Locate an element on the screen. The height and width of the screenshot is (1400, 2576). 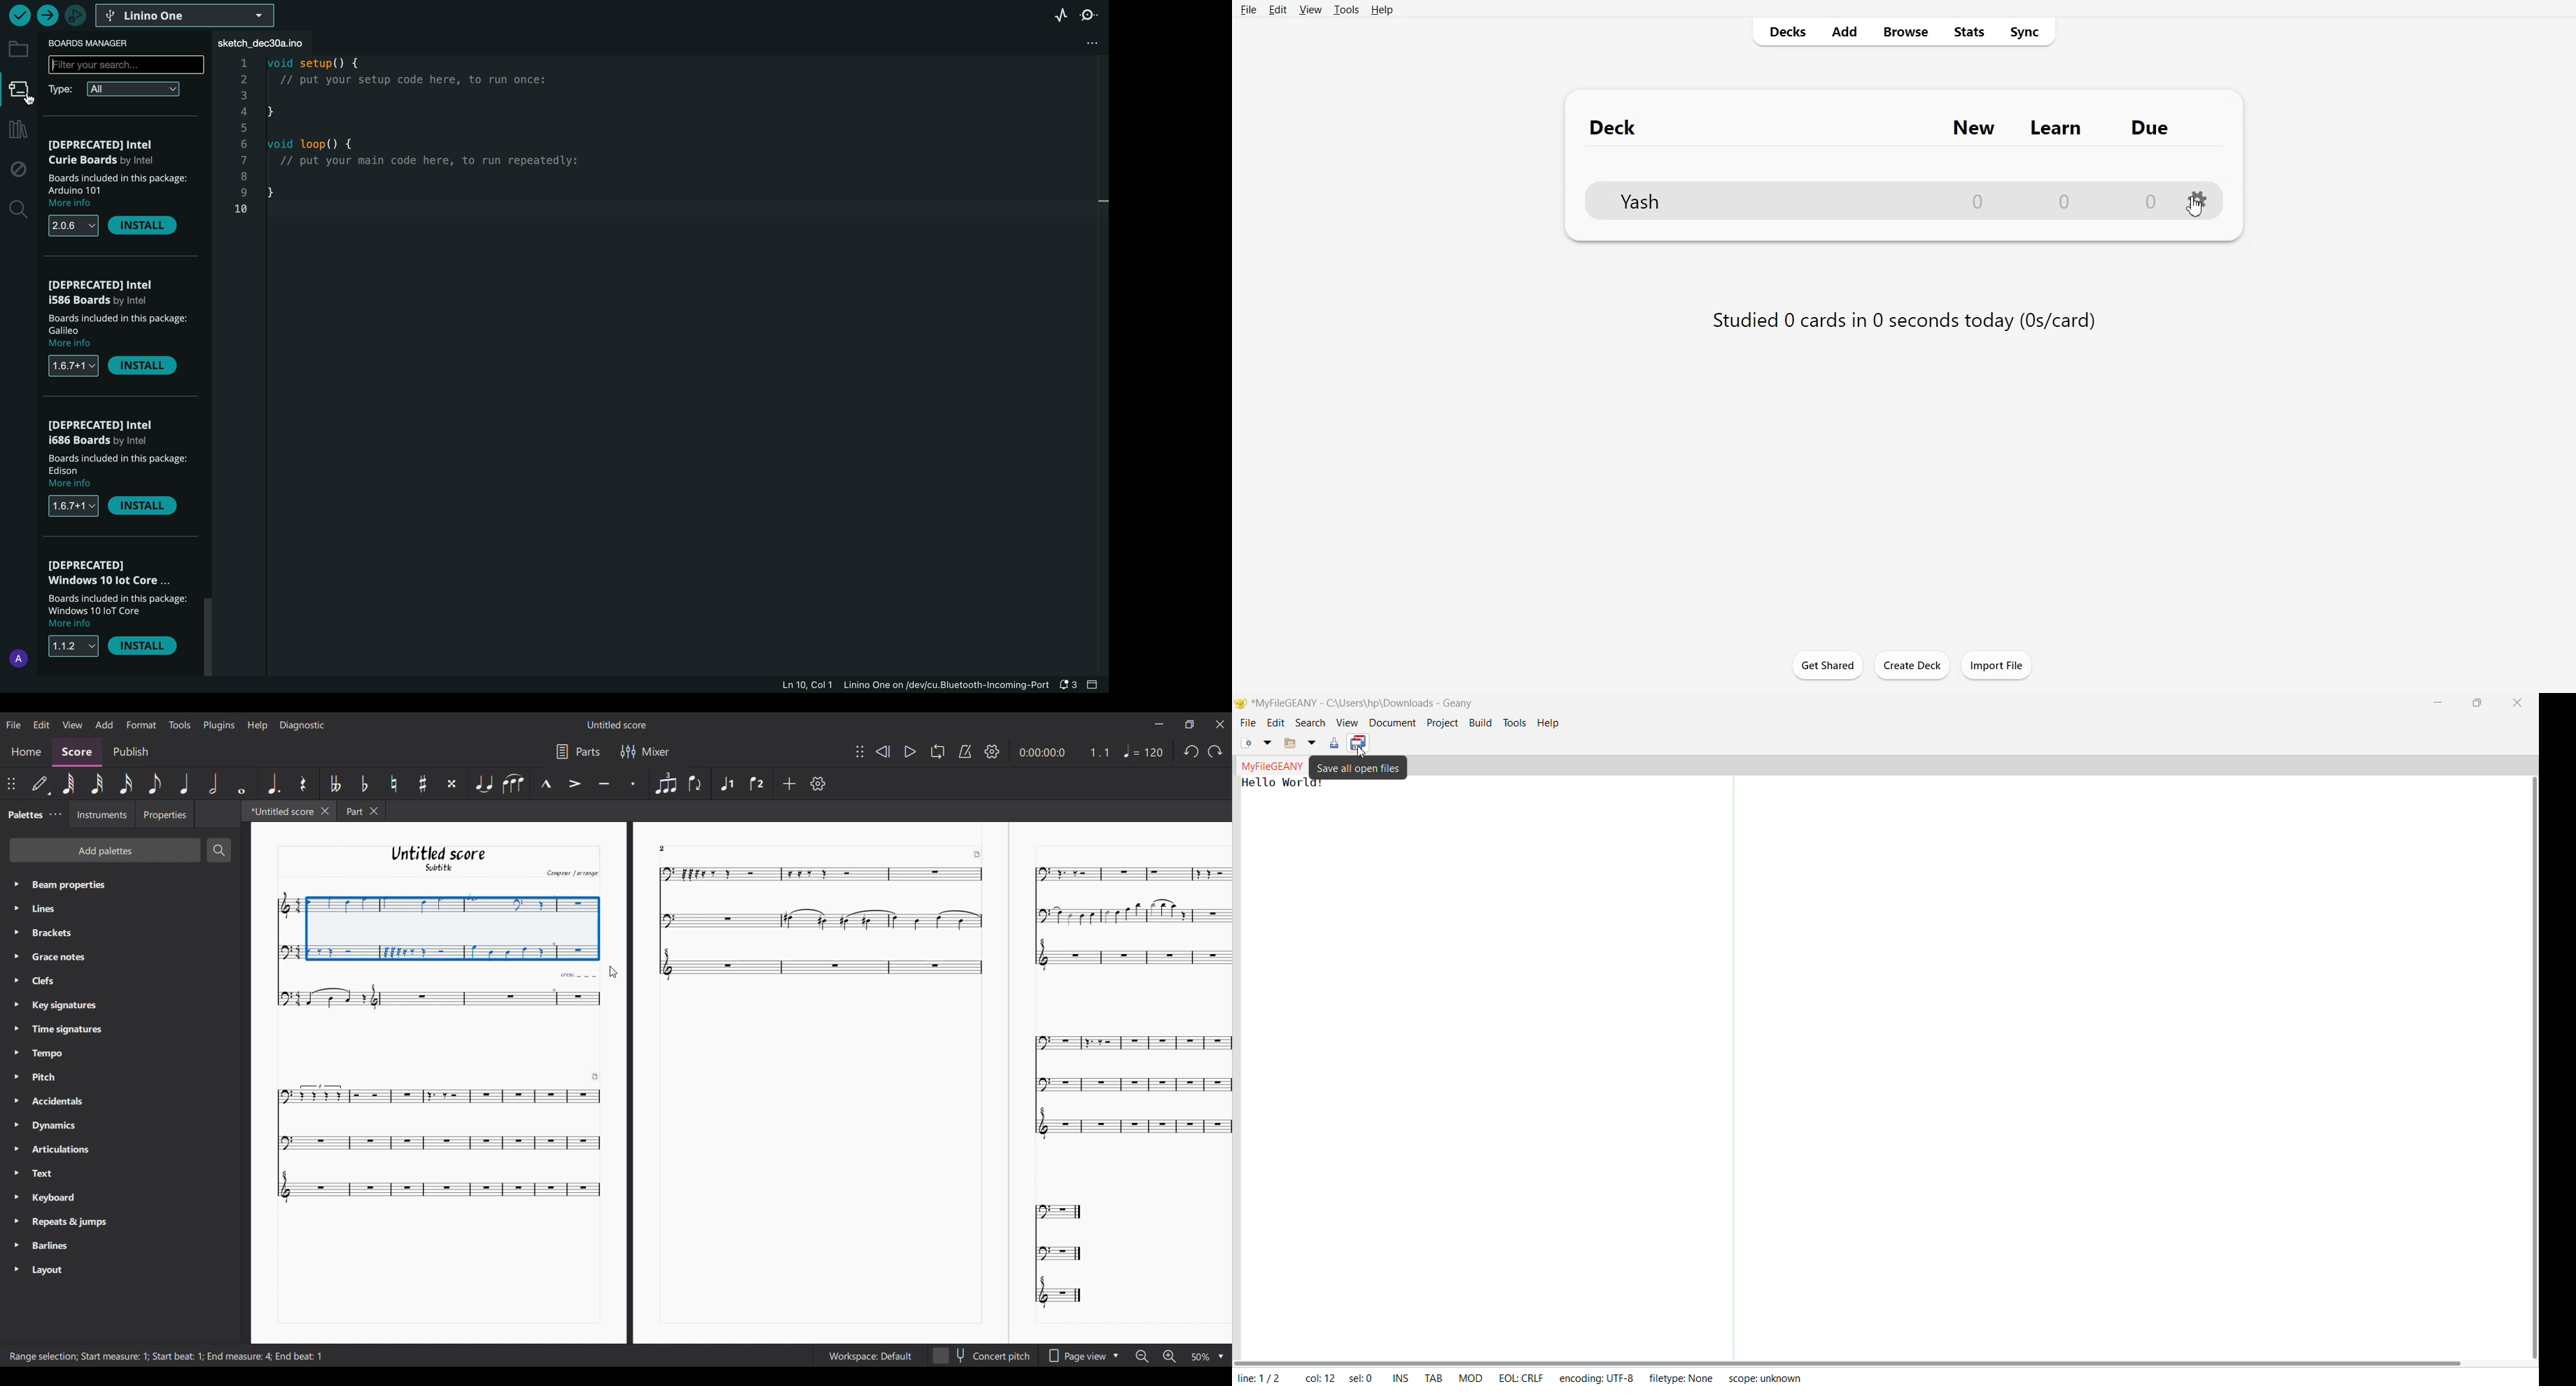
Get shared is located at coordinates (1827, 665).